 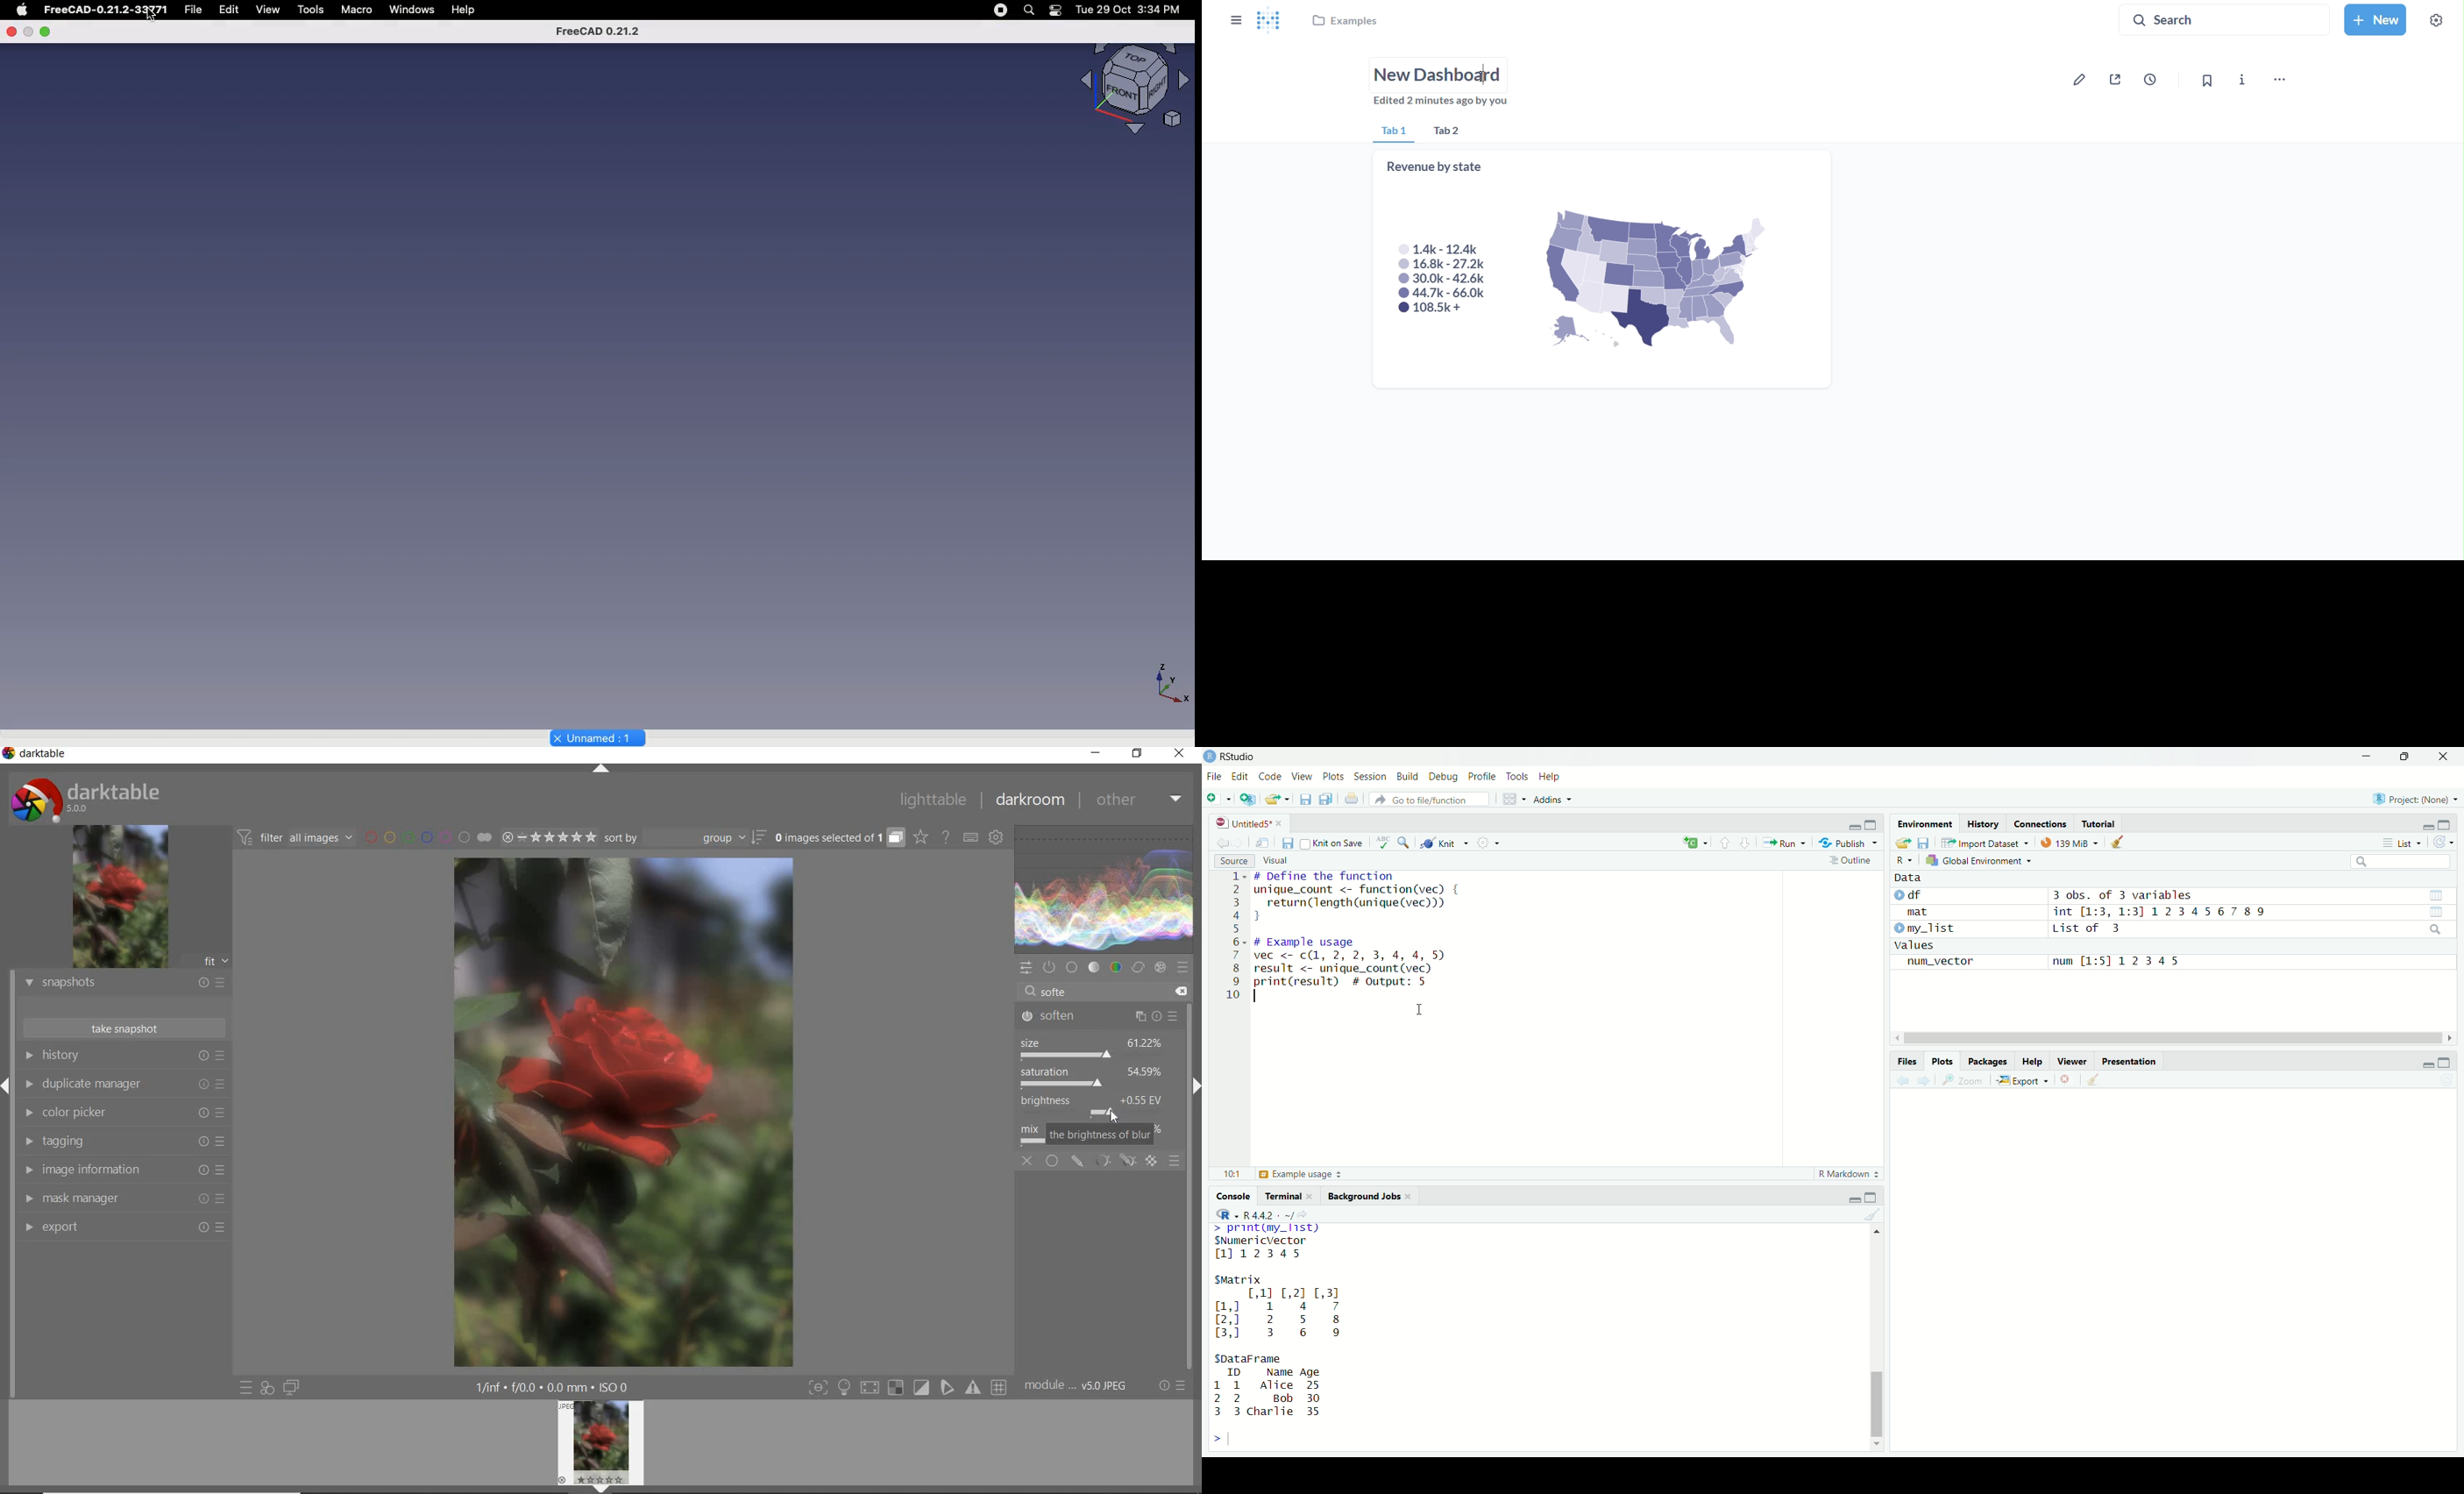 What do you see at coordinates (2100, 825) in the screenshot?
I see `tutorial` at bounding box center [2100, 825].